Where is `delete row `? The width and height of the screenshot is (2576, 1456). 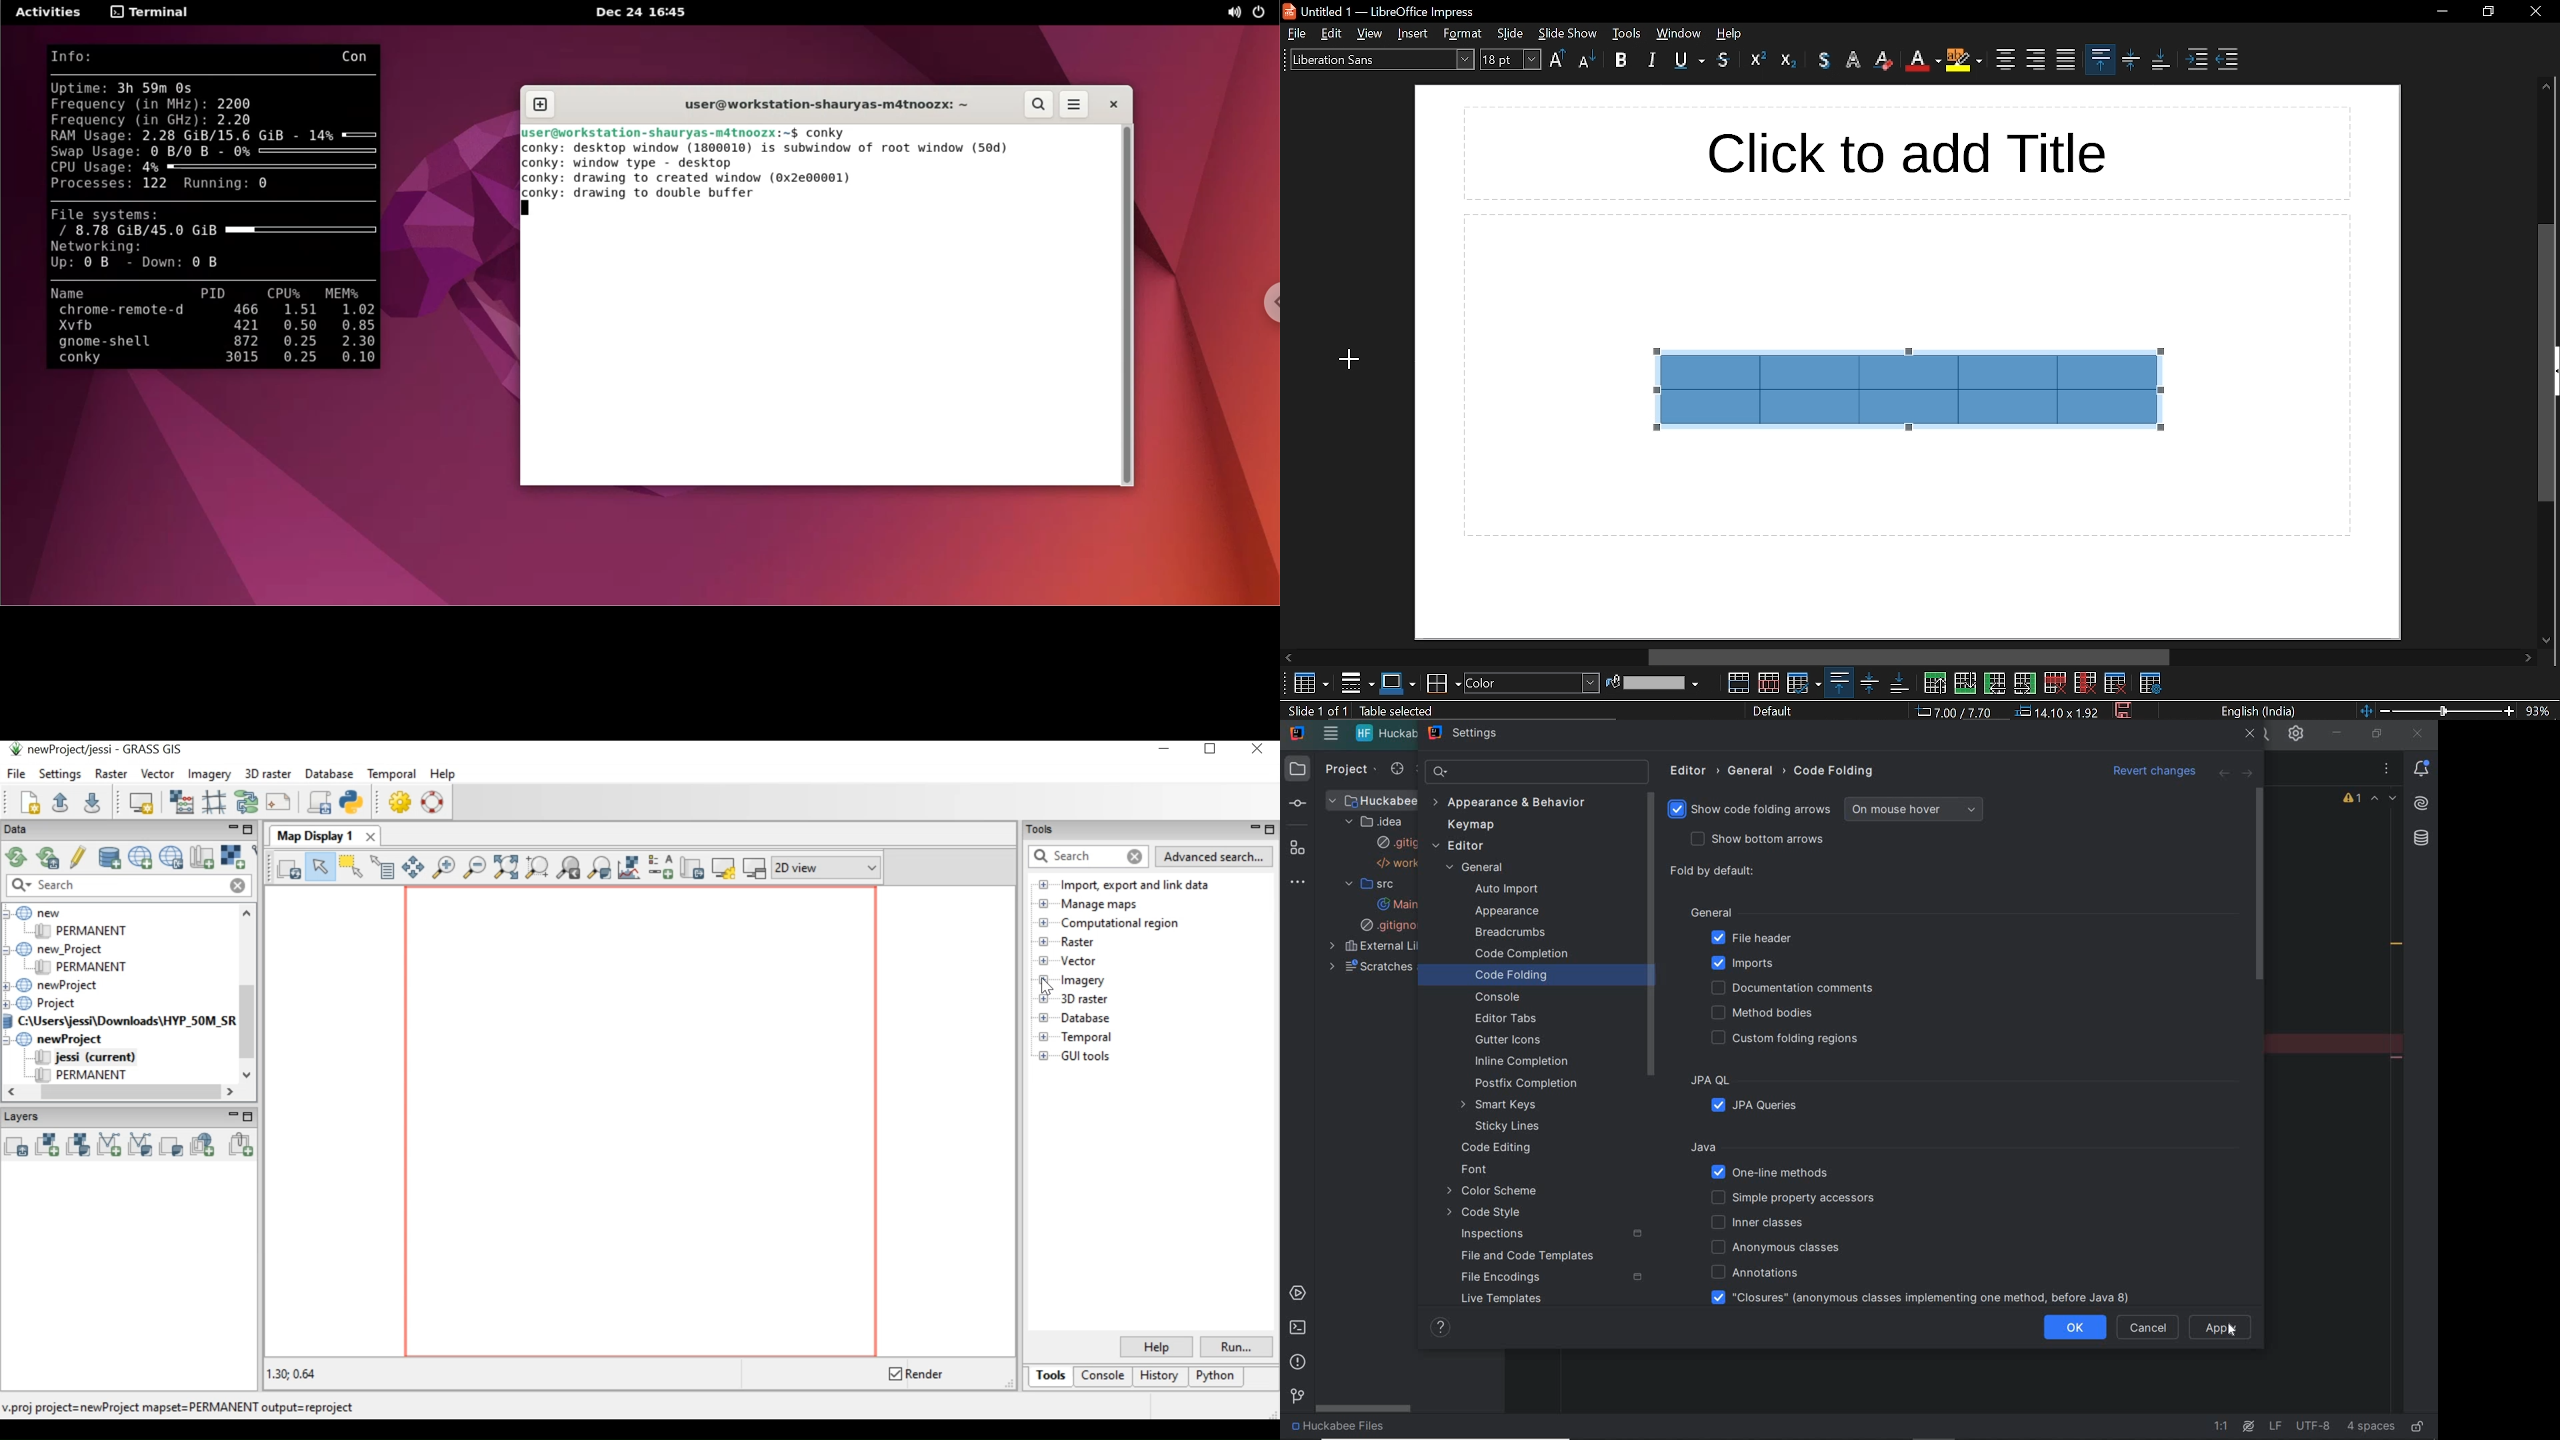 delete row  is located at coordinates (2054, 682).